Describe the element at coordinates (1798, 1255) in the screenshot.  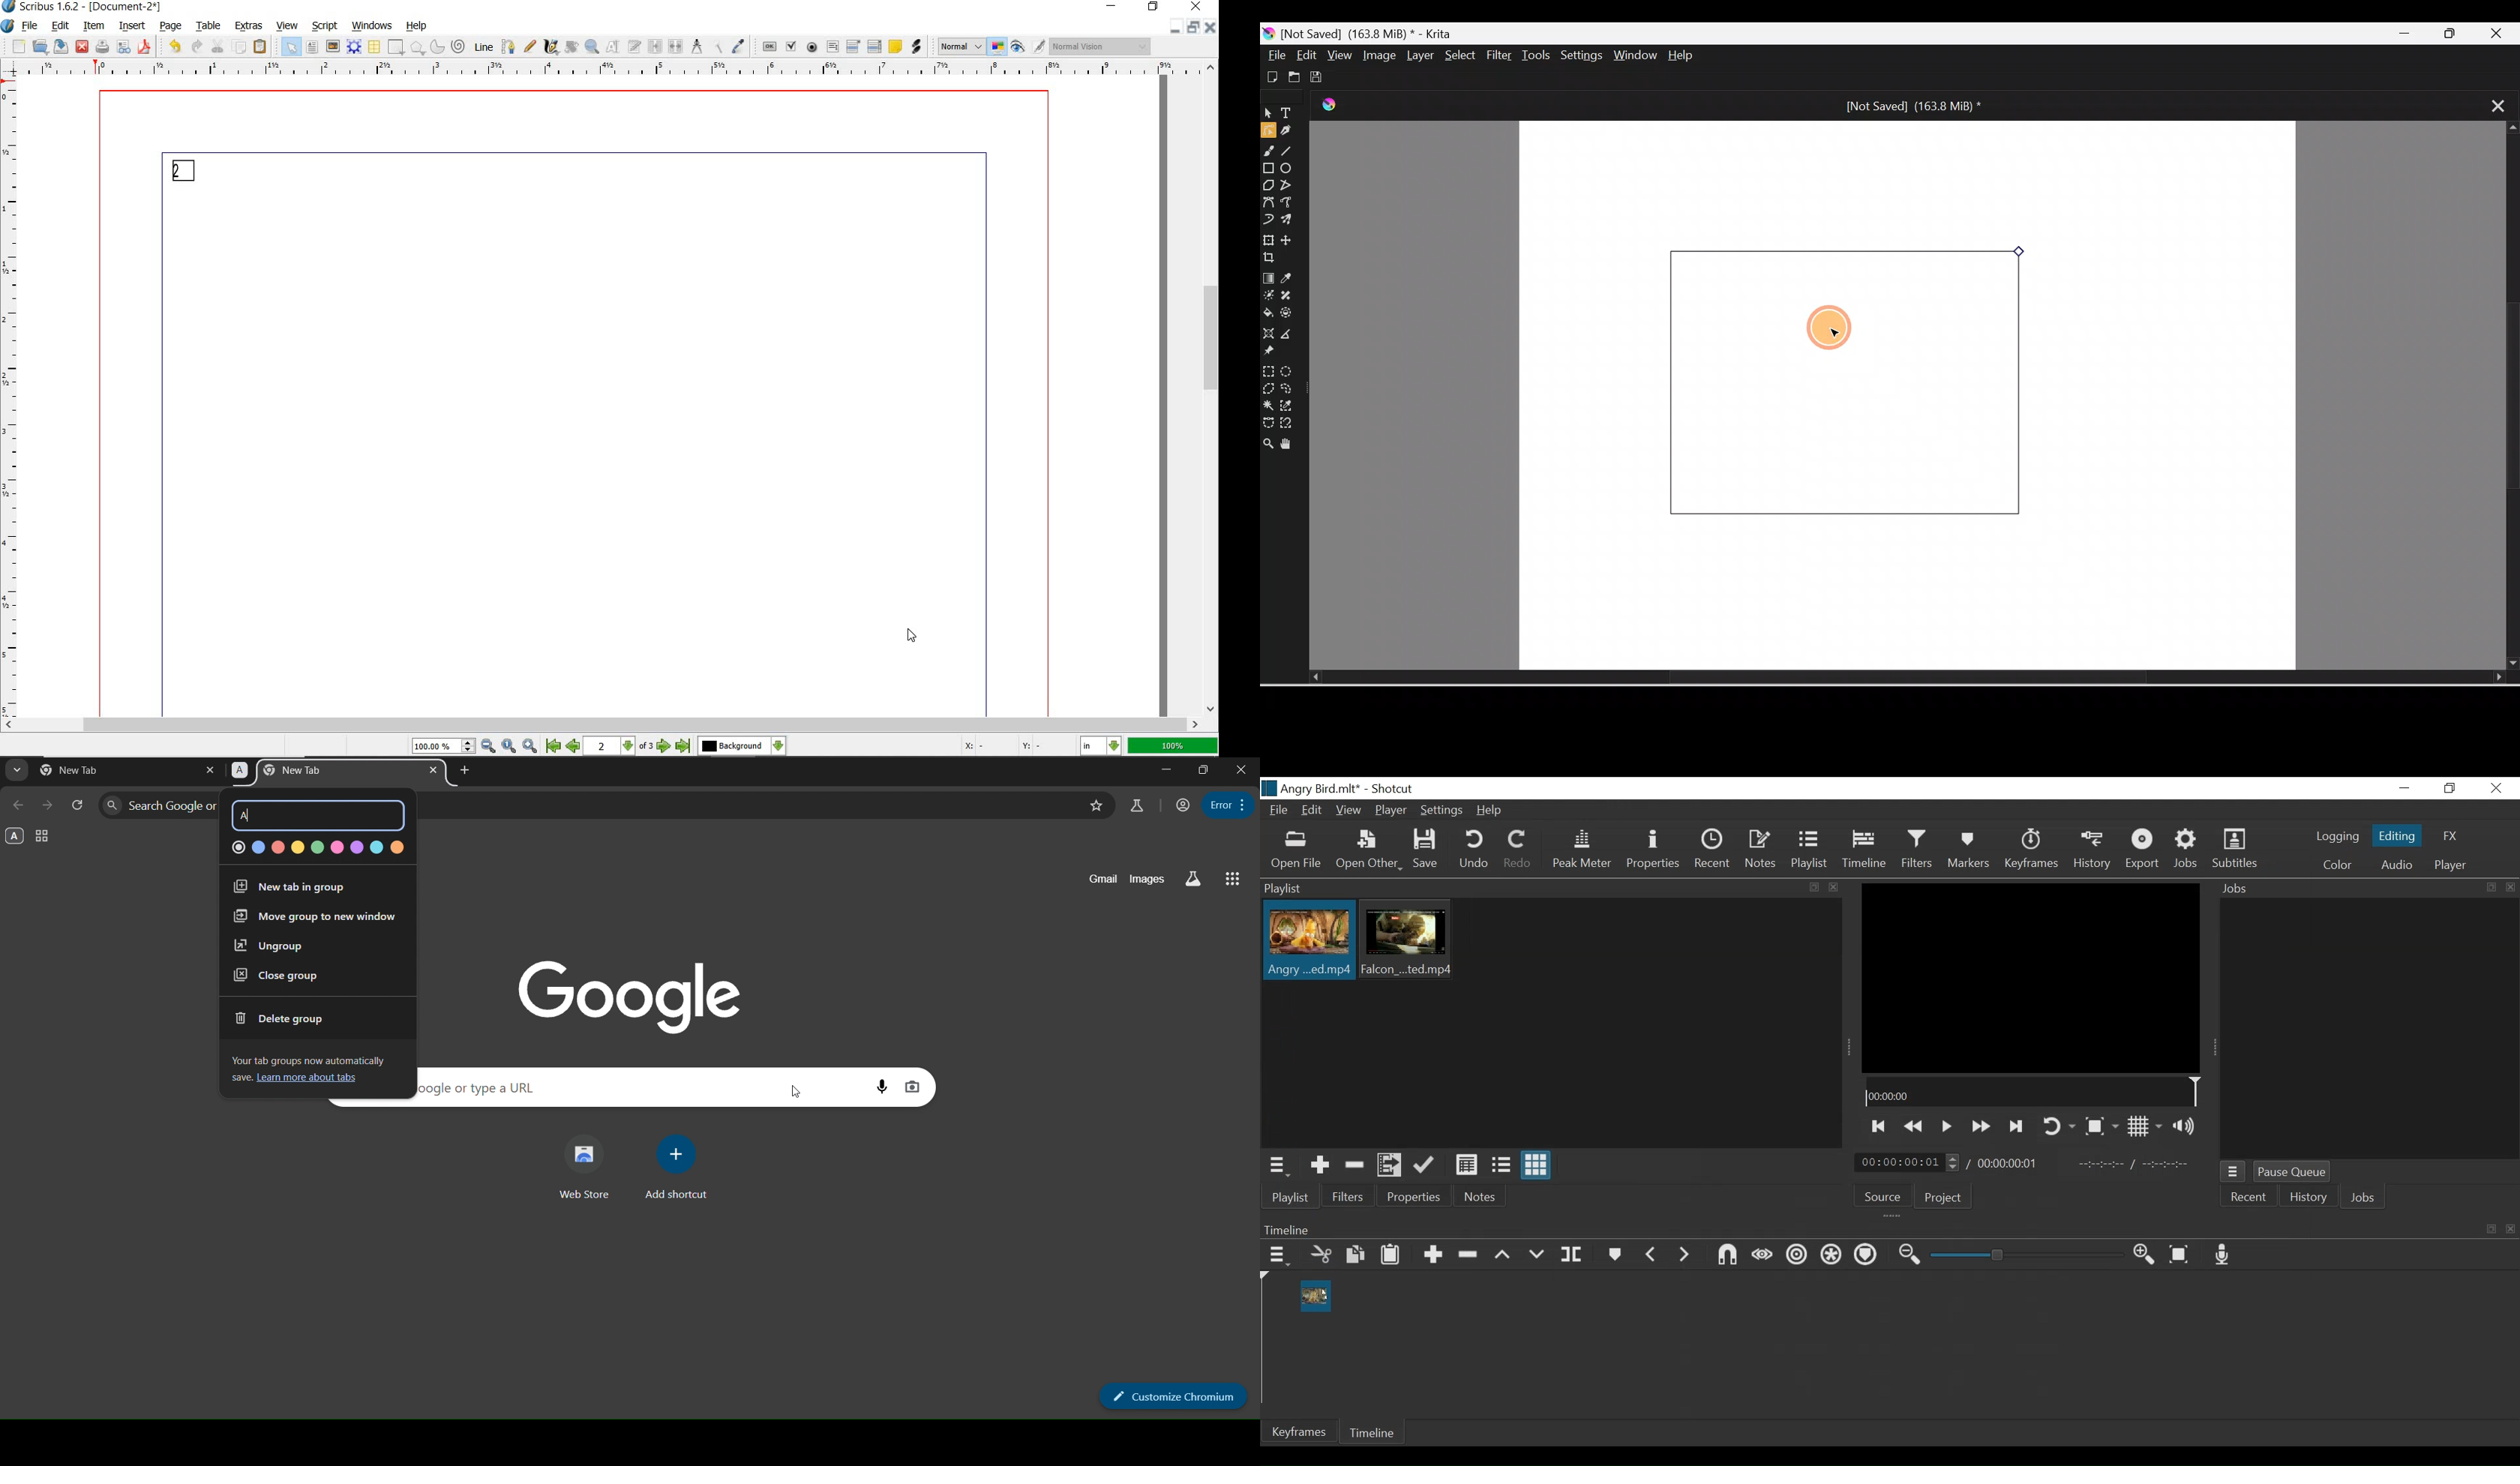
I see `Ripple` at that location.